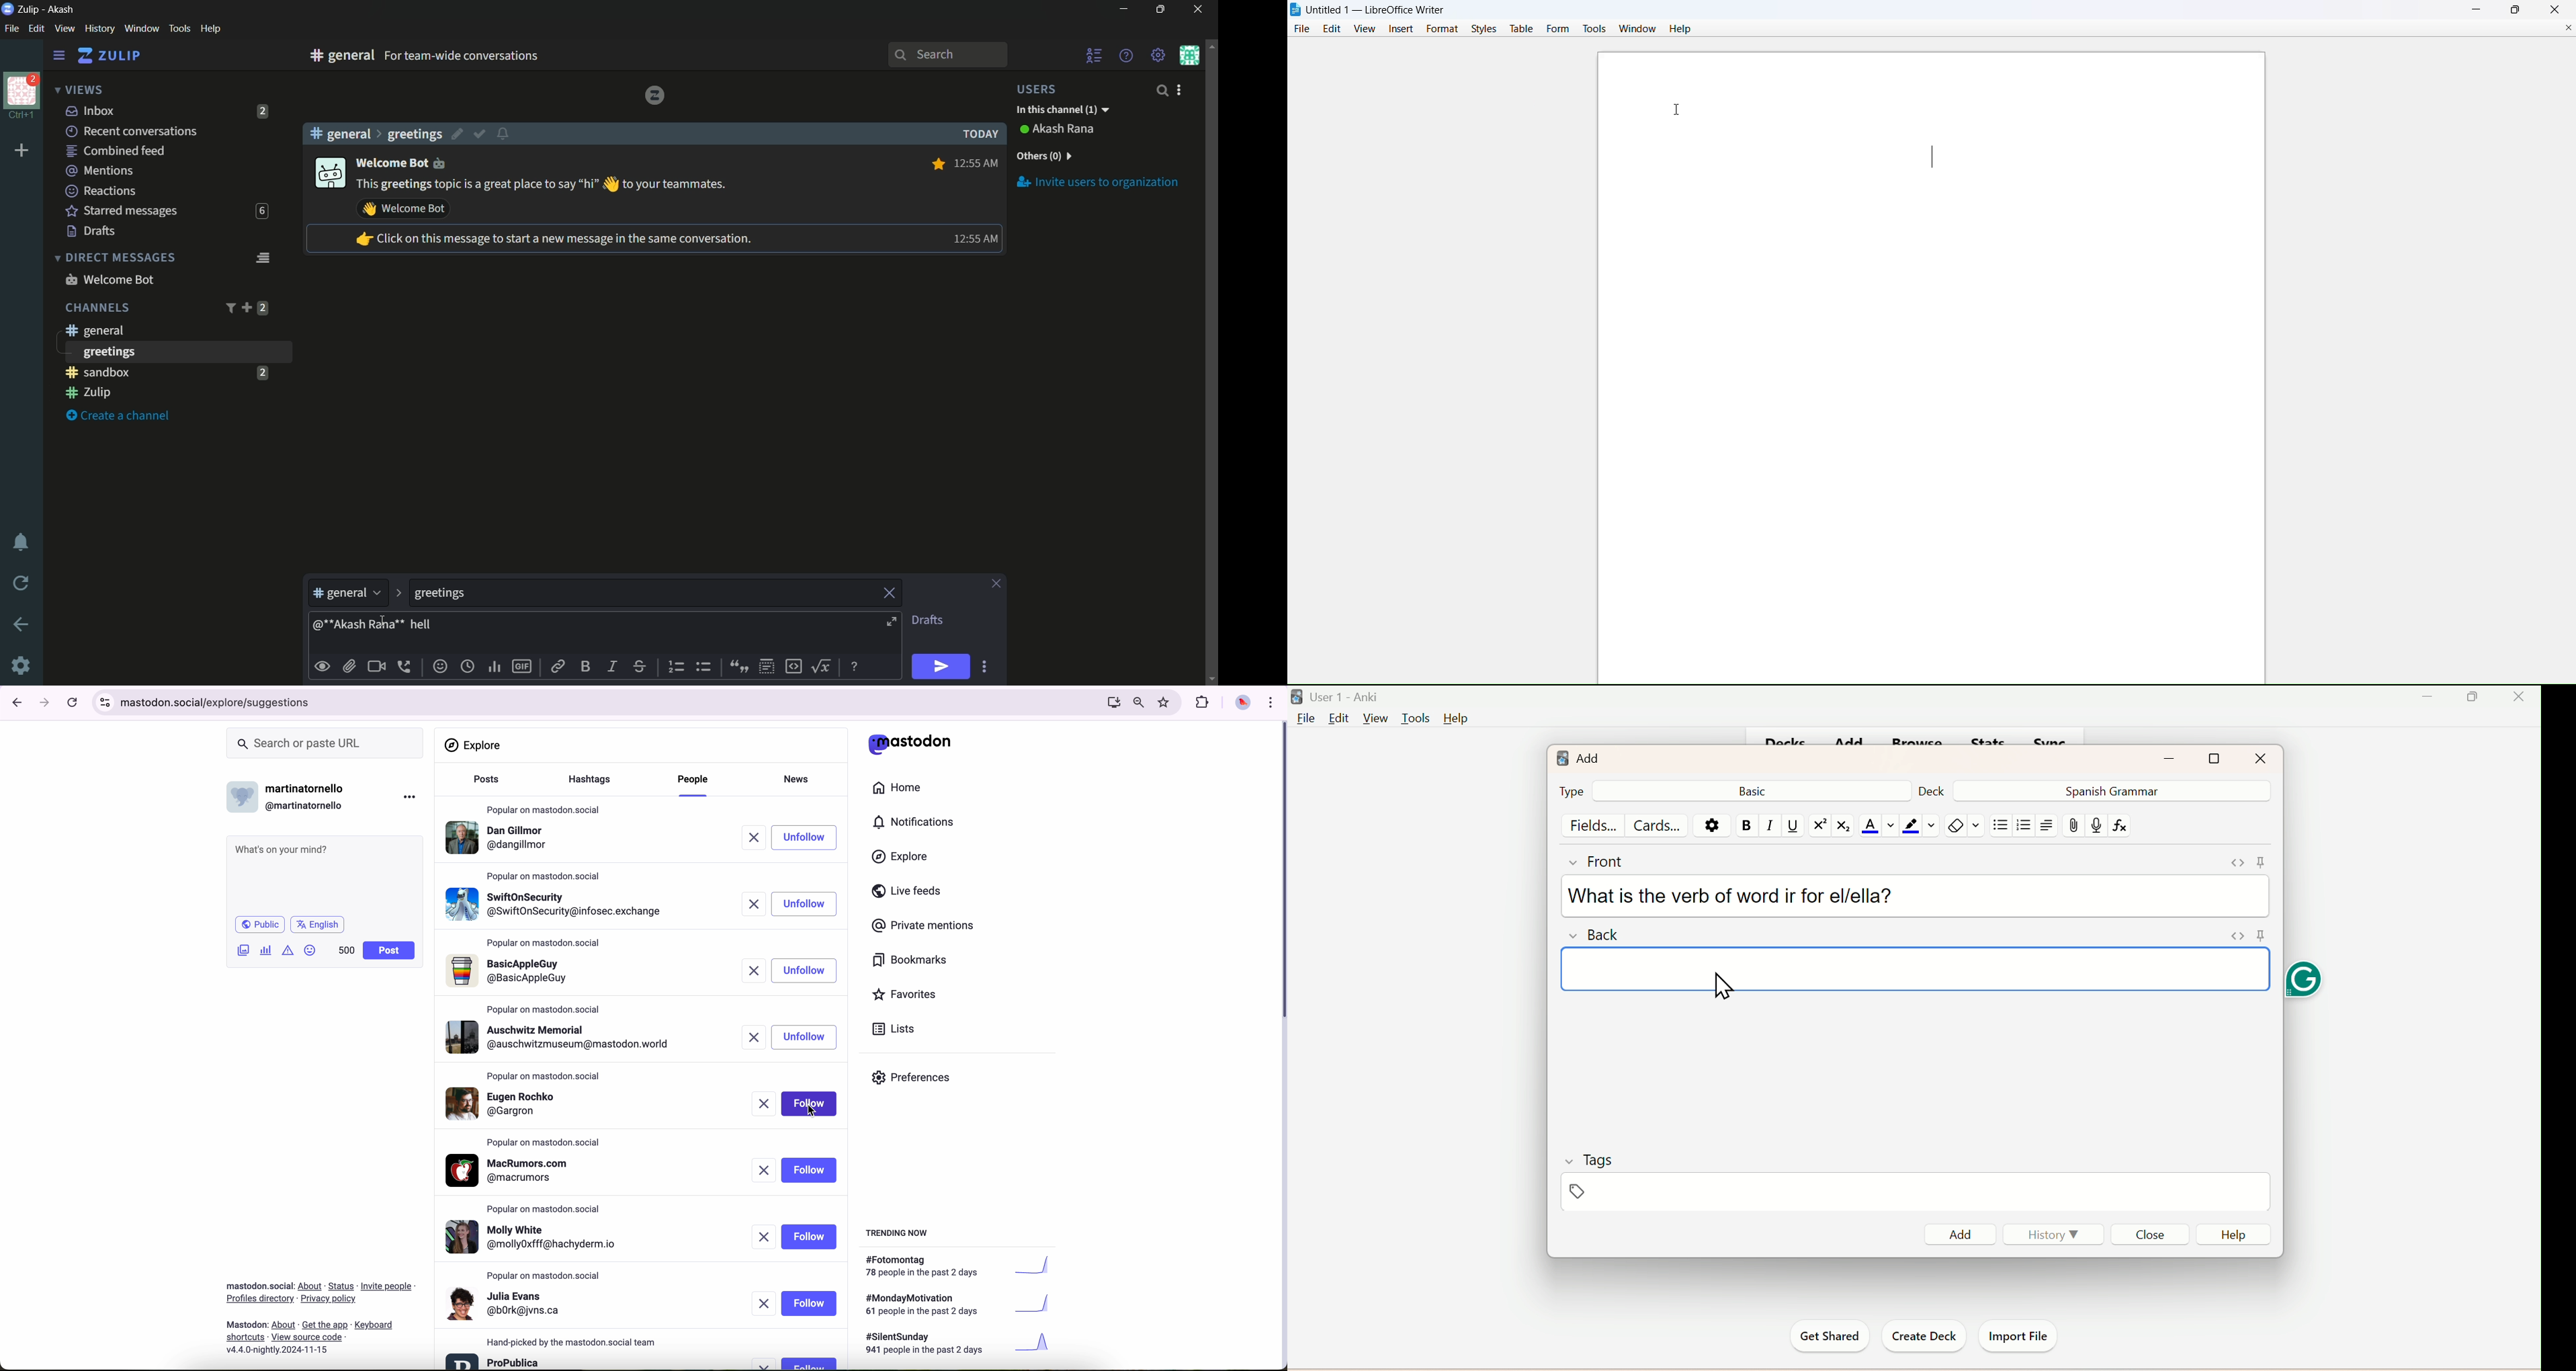 The width and height of the screenshot is (2576, 1372). I want to click on search, so click(1161, 90).